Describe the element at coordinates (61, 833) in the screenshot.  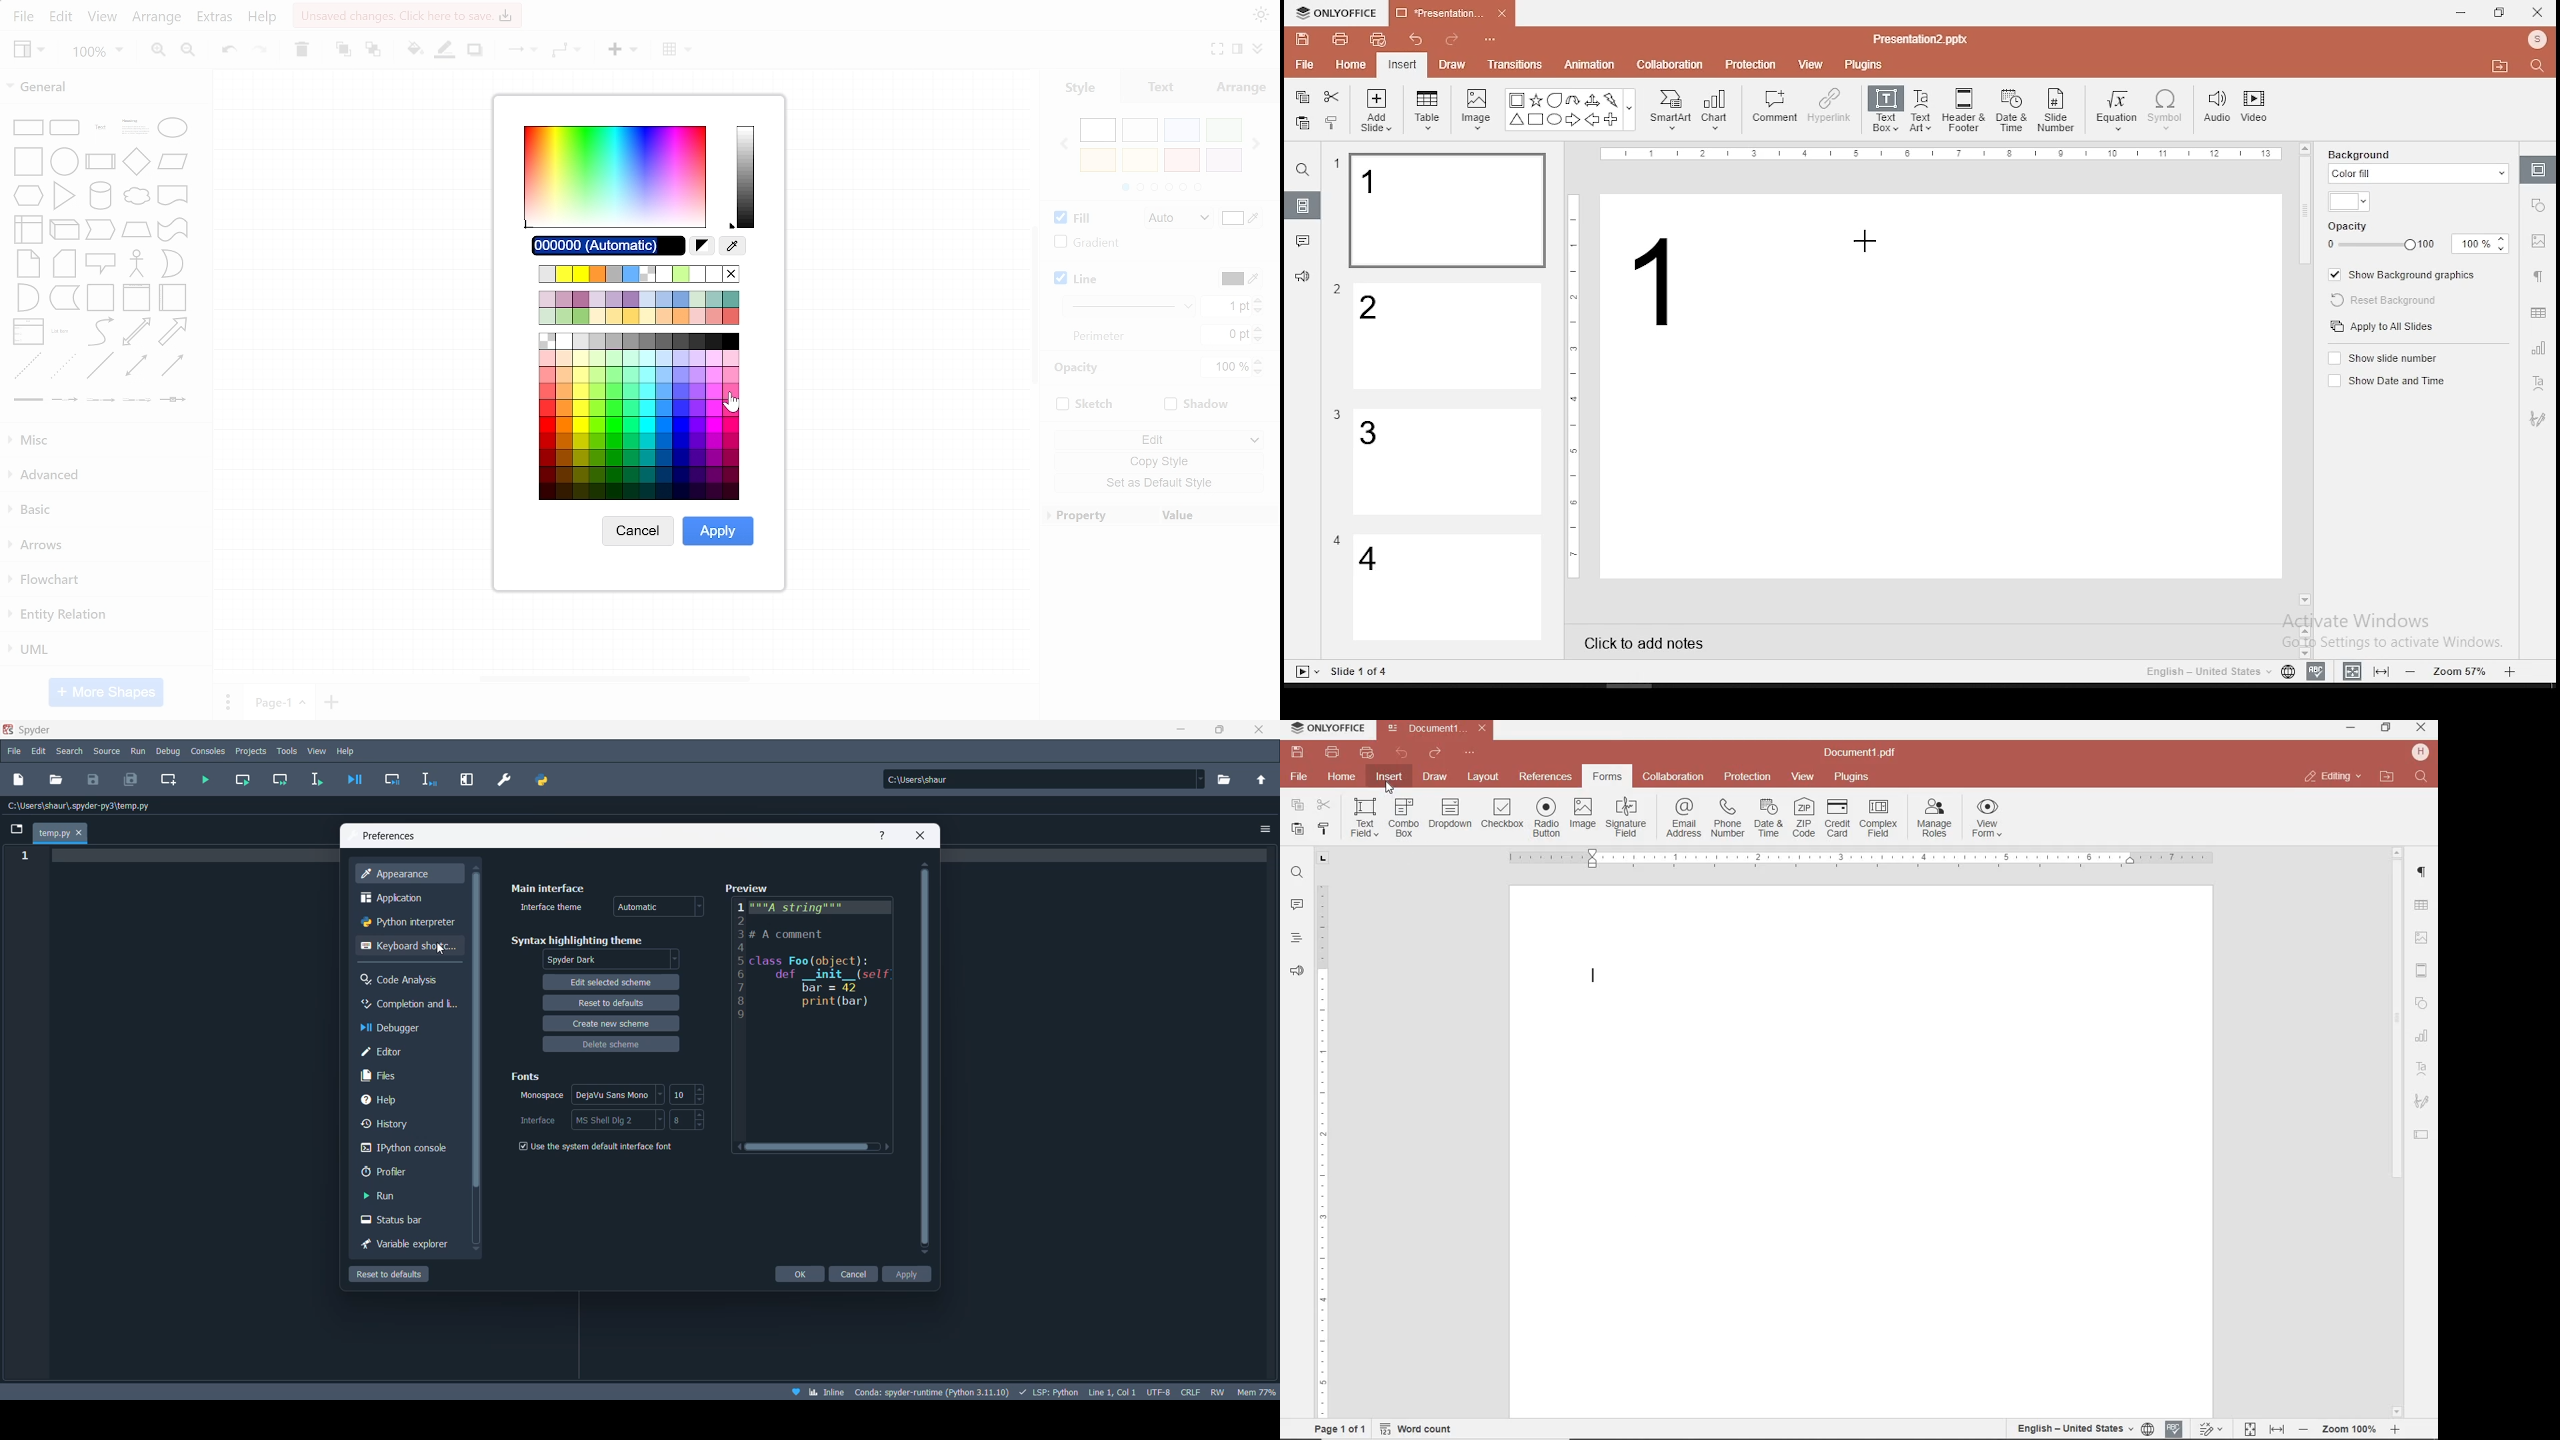
I see `file tab` at that location.